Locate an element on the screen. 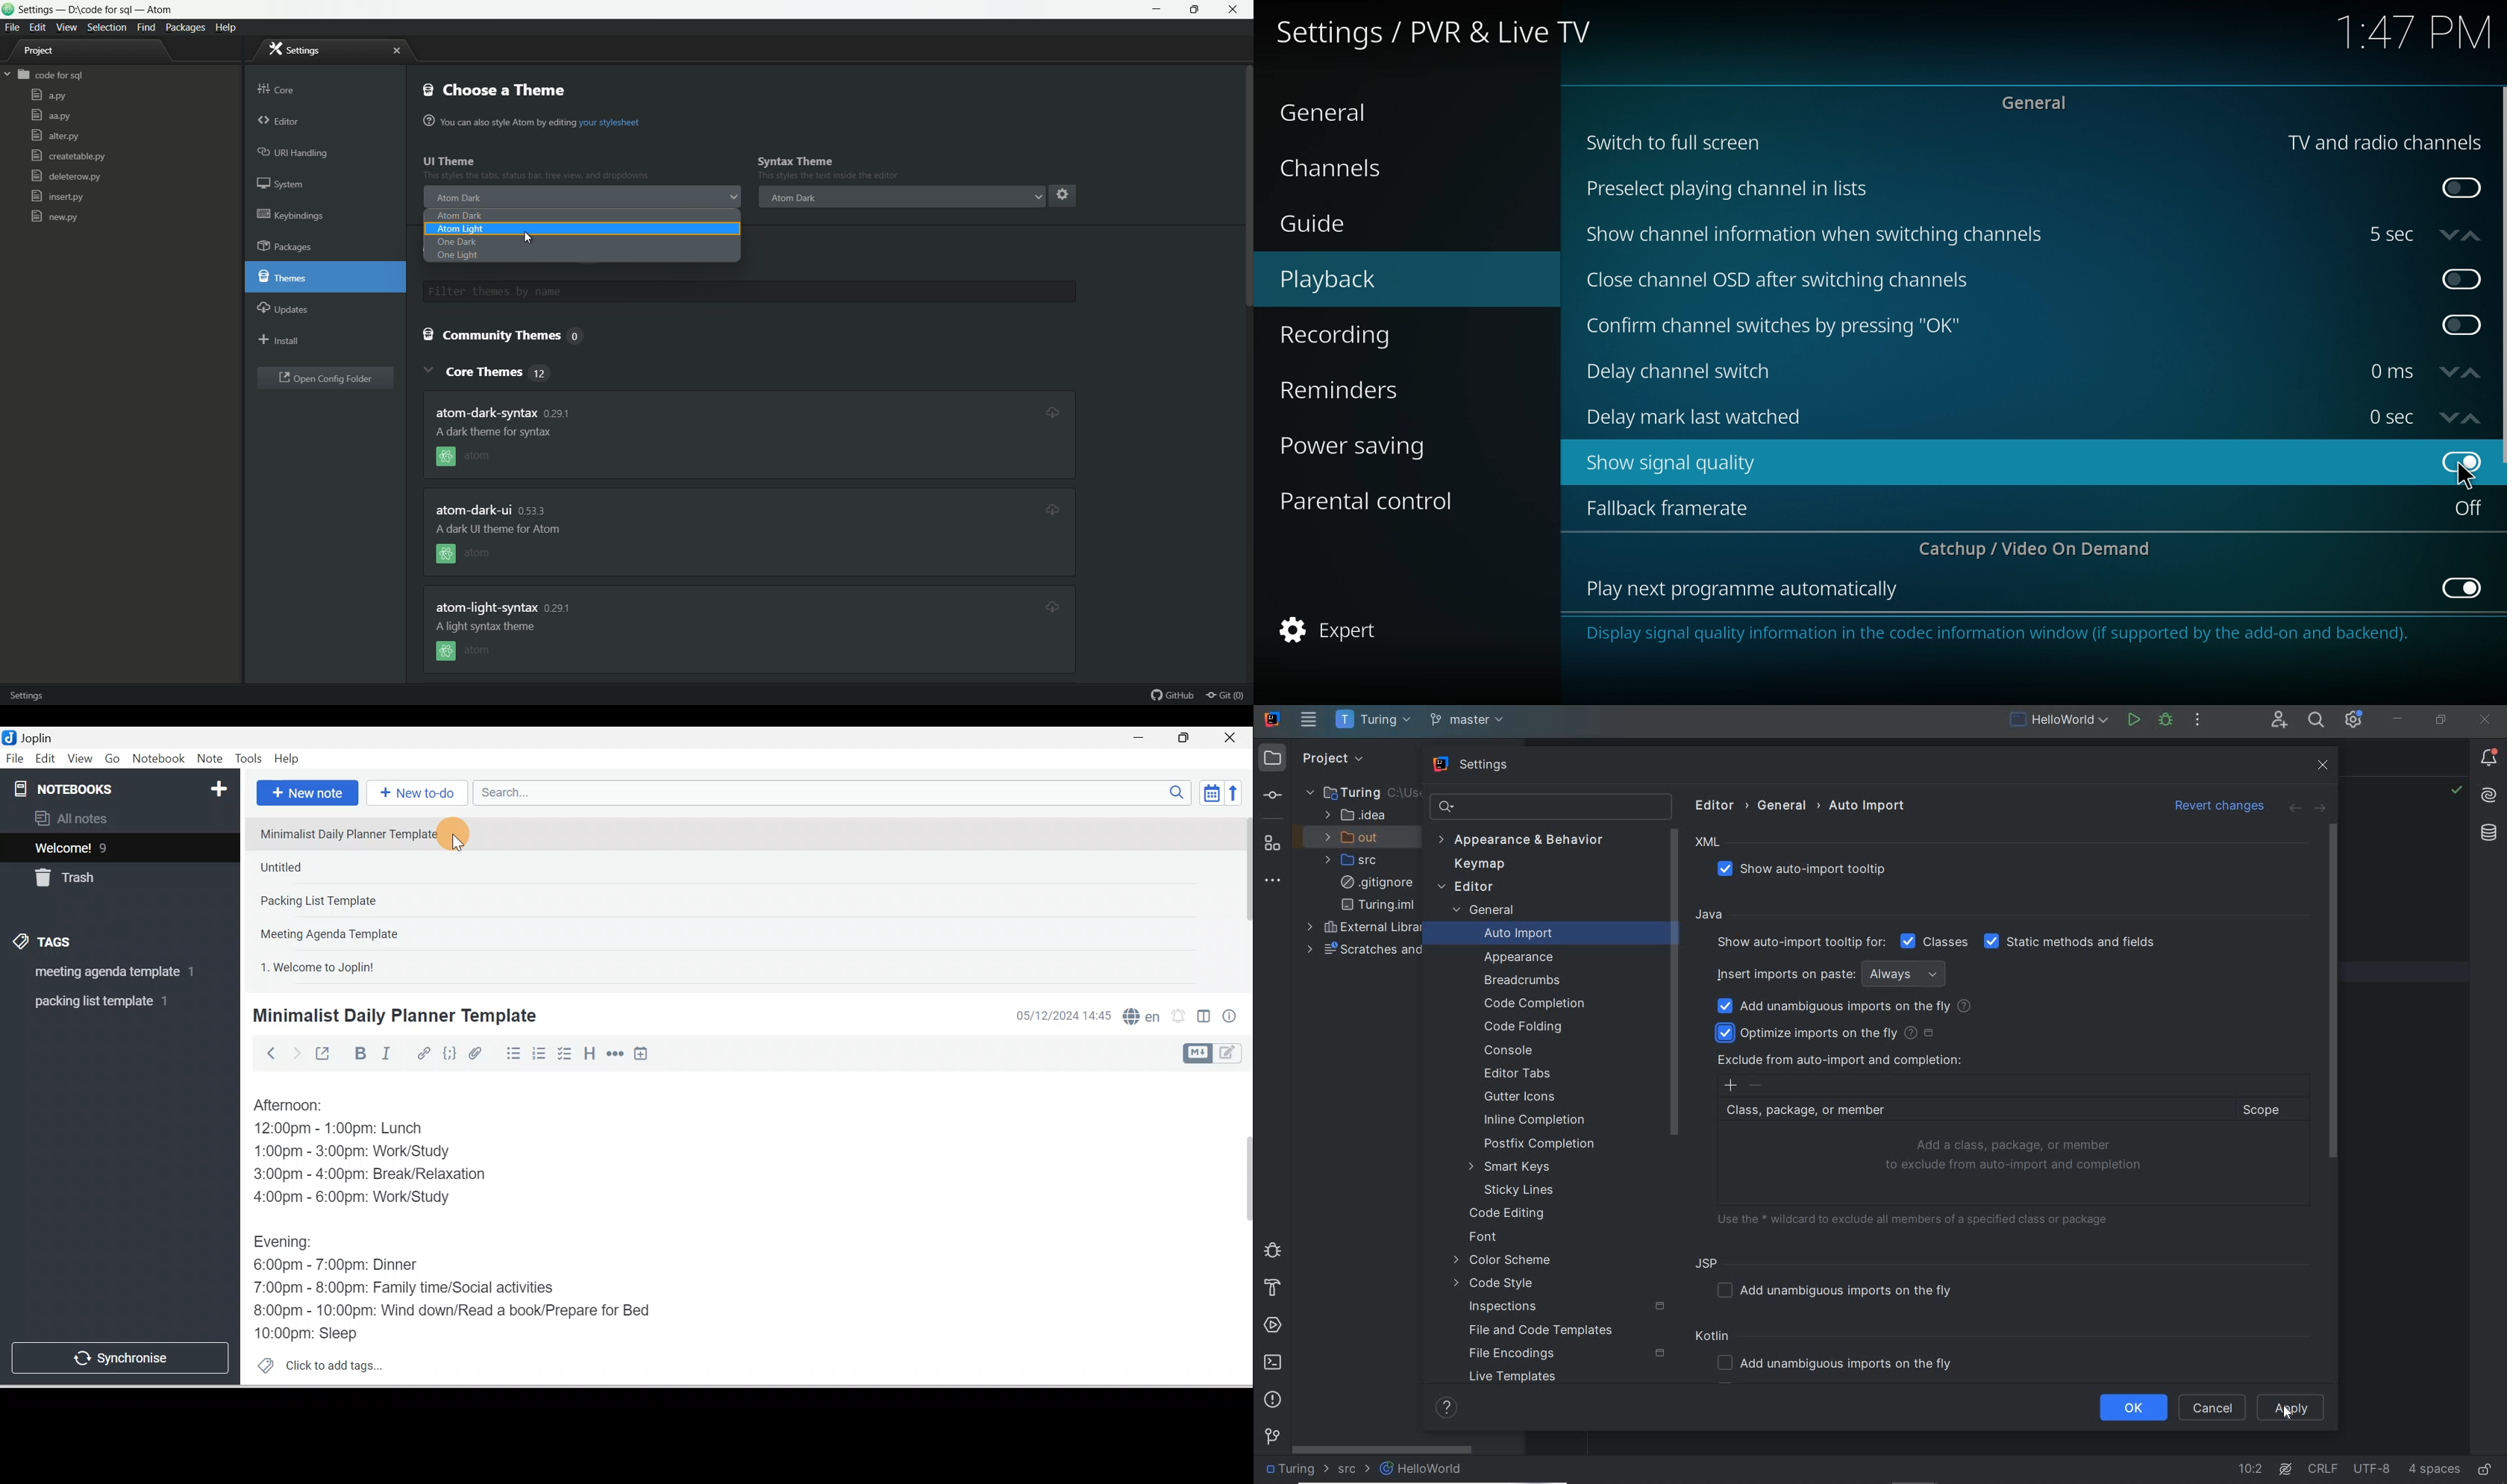 The width and height of the screenshot is (2520, 1484). catchup/video on demand is located at coordinates (2042, 548).